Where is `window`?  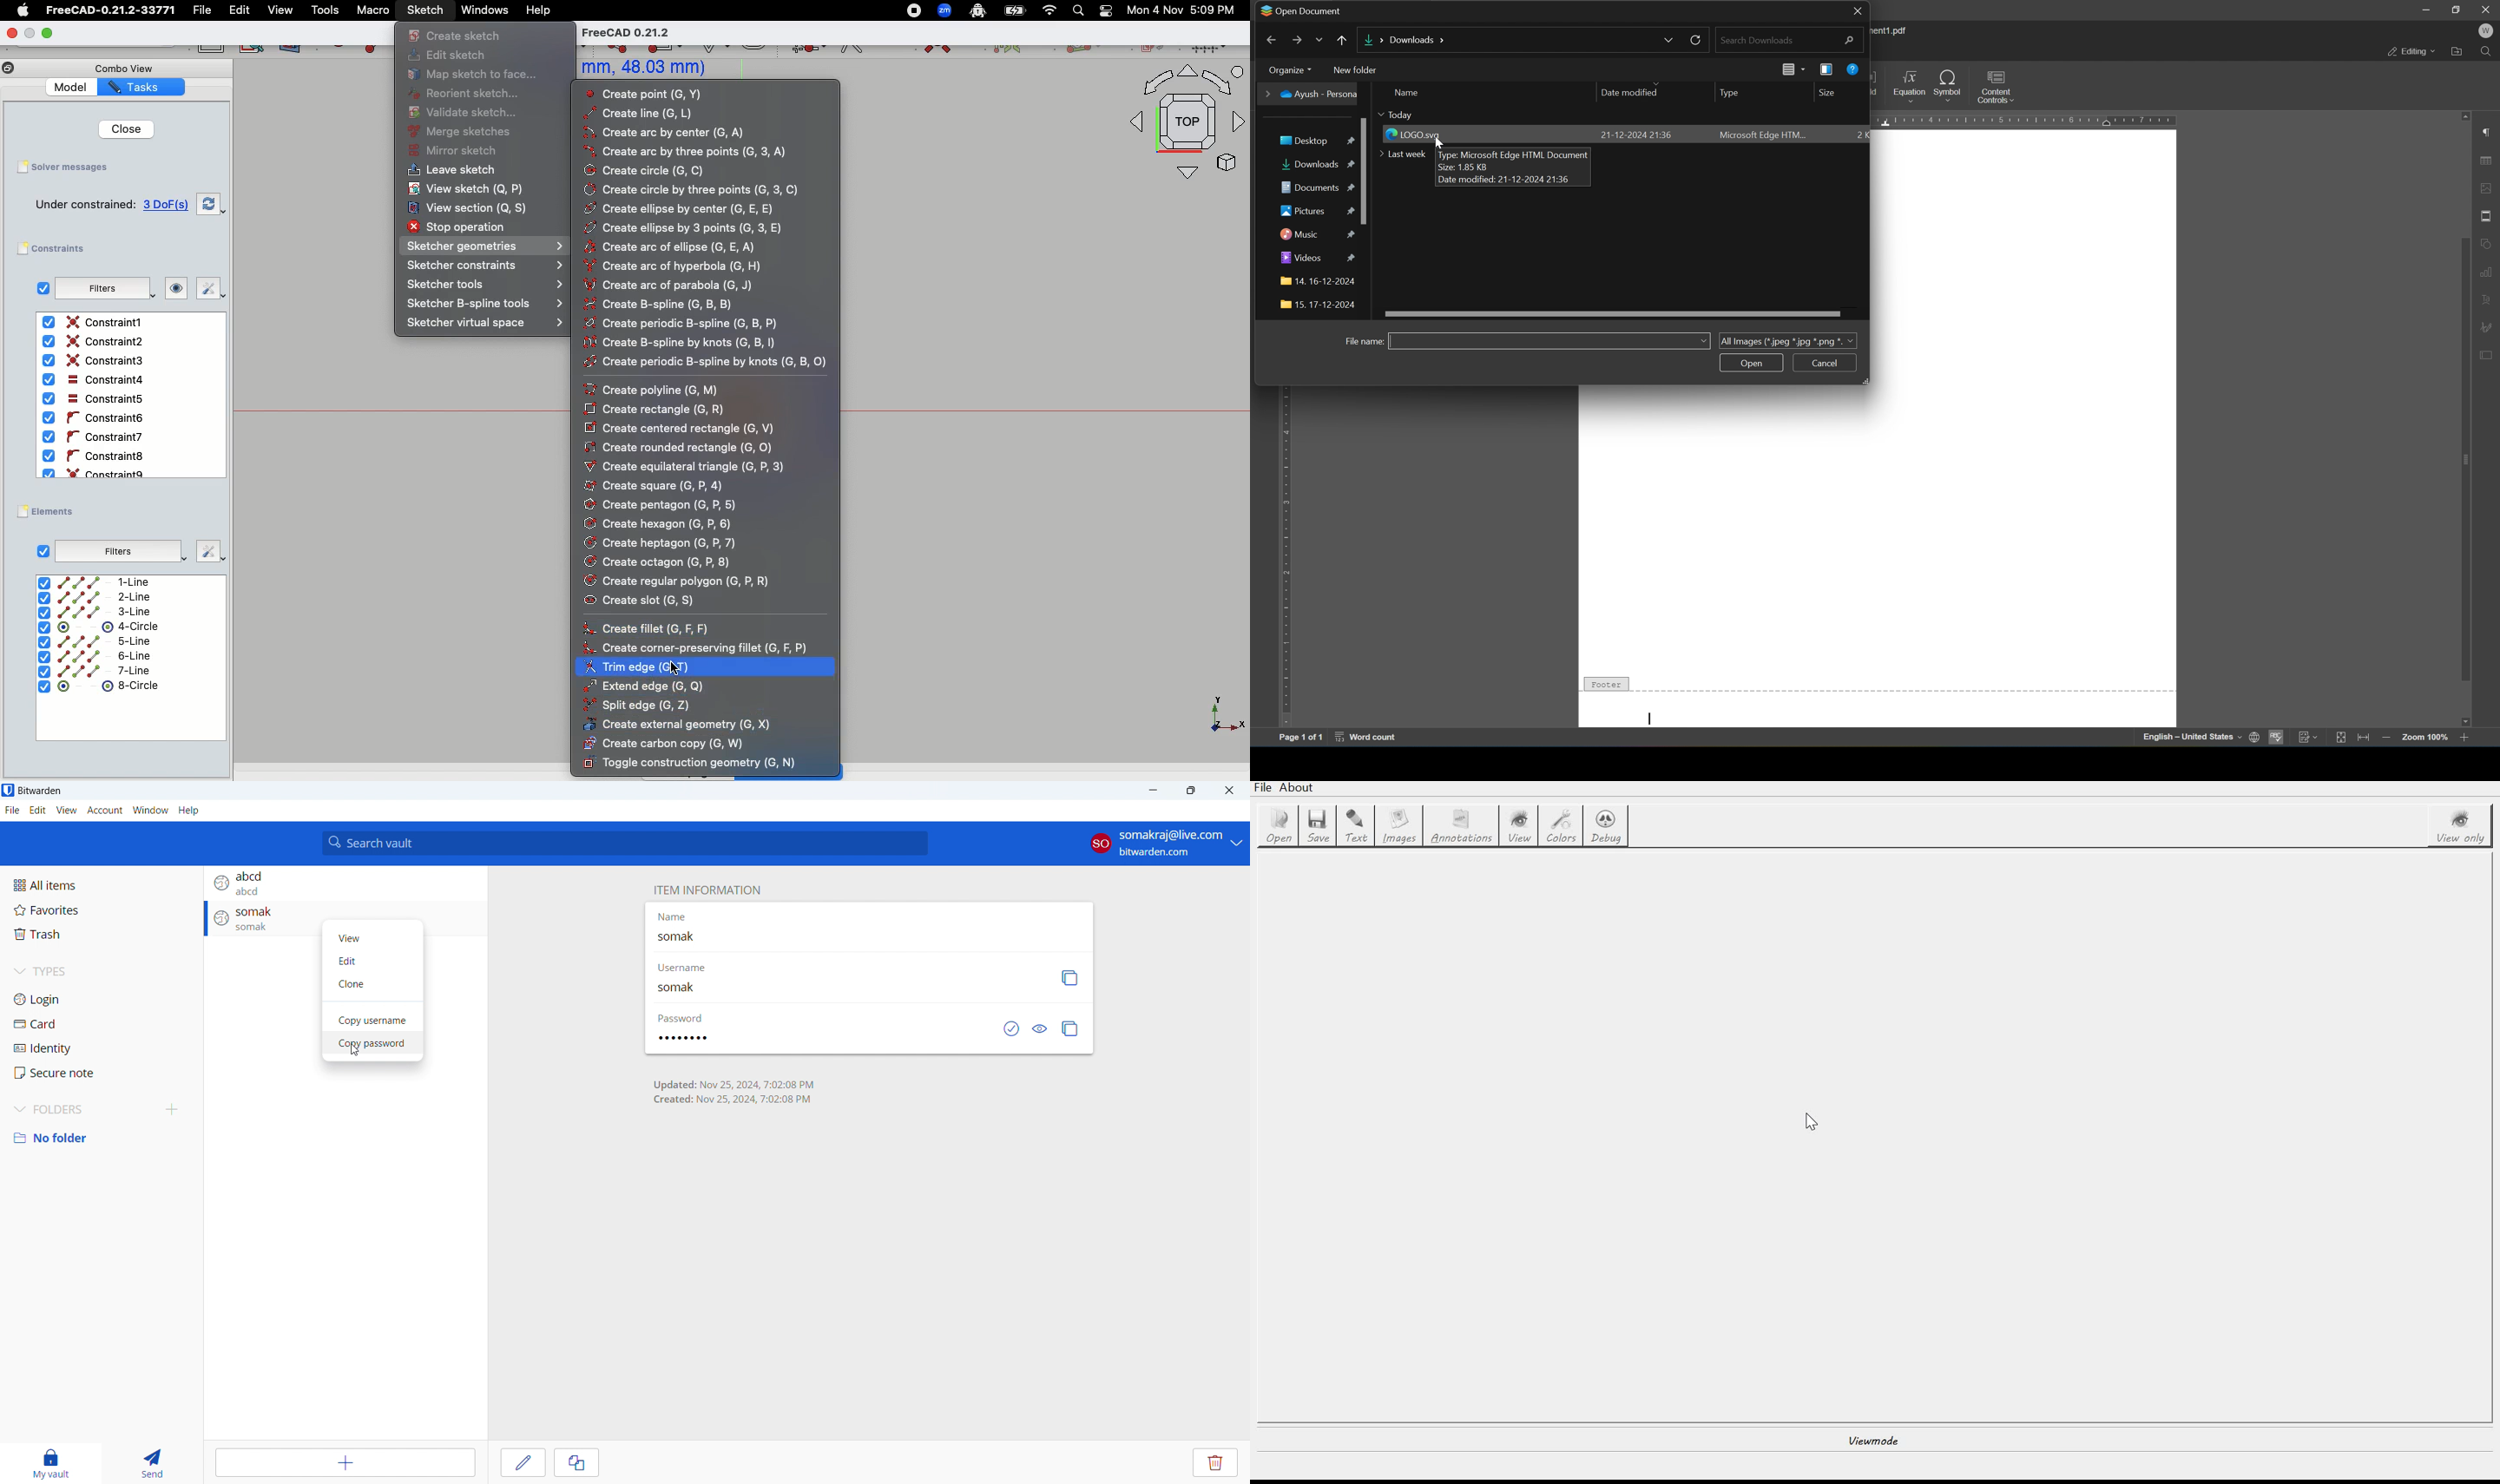
window is located at coordinates (150, 810).